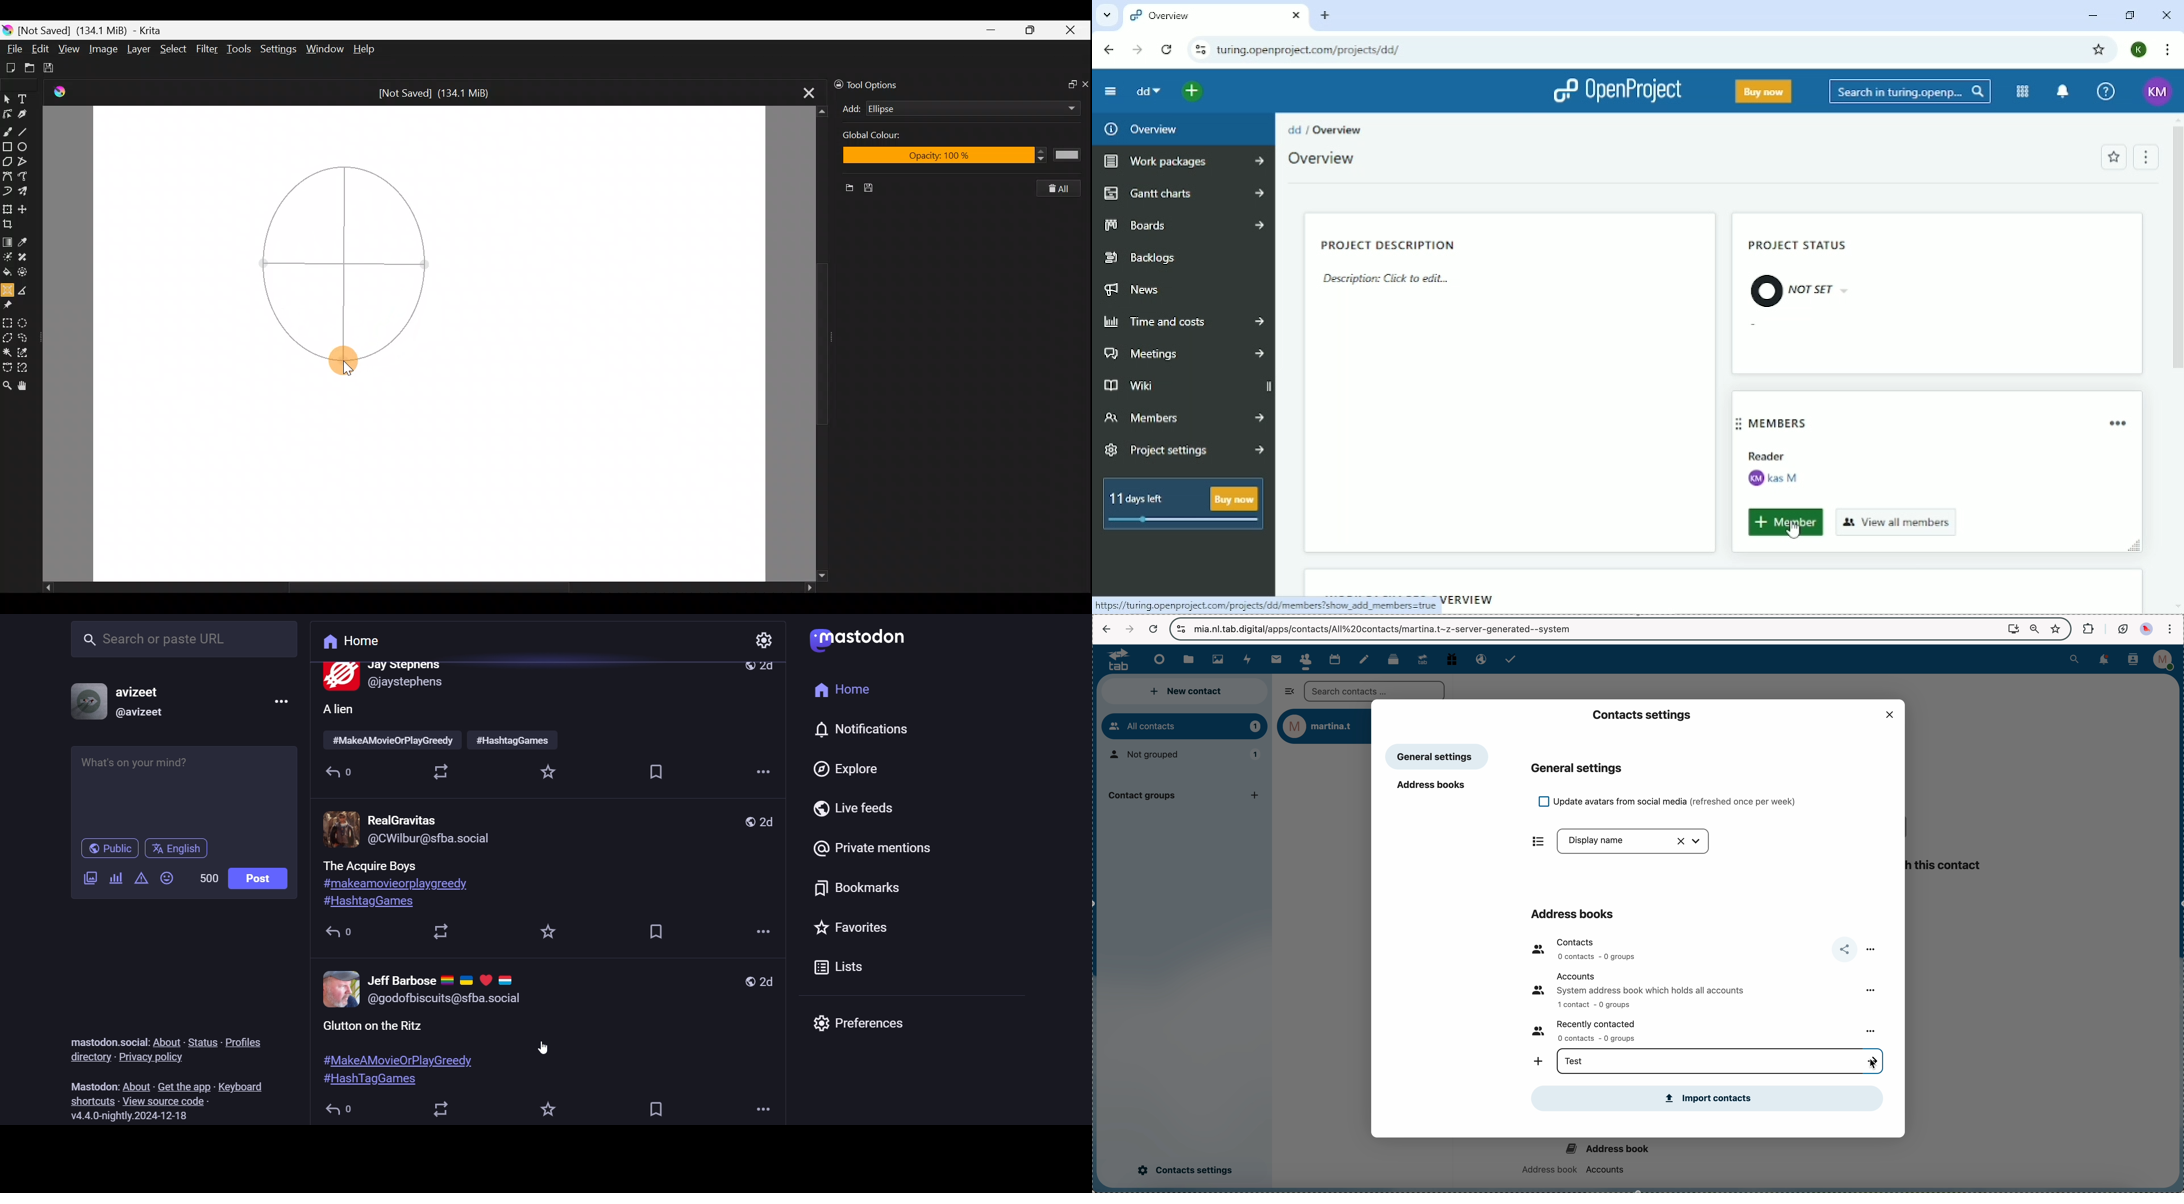 The height and width of the screenshot is (1204, 2184). I want to click on Reader, so click(1775, 455).